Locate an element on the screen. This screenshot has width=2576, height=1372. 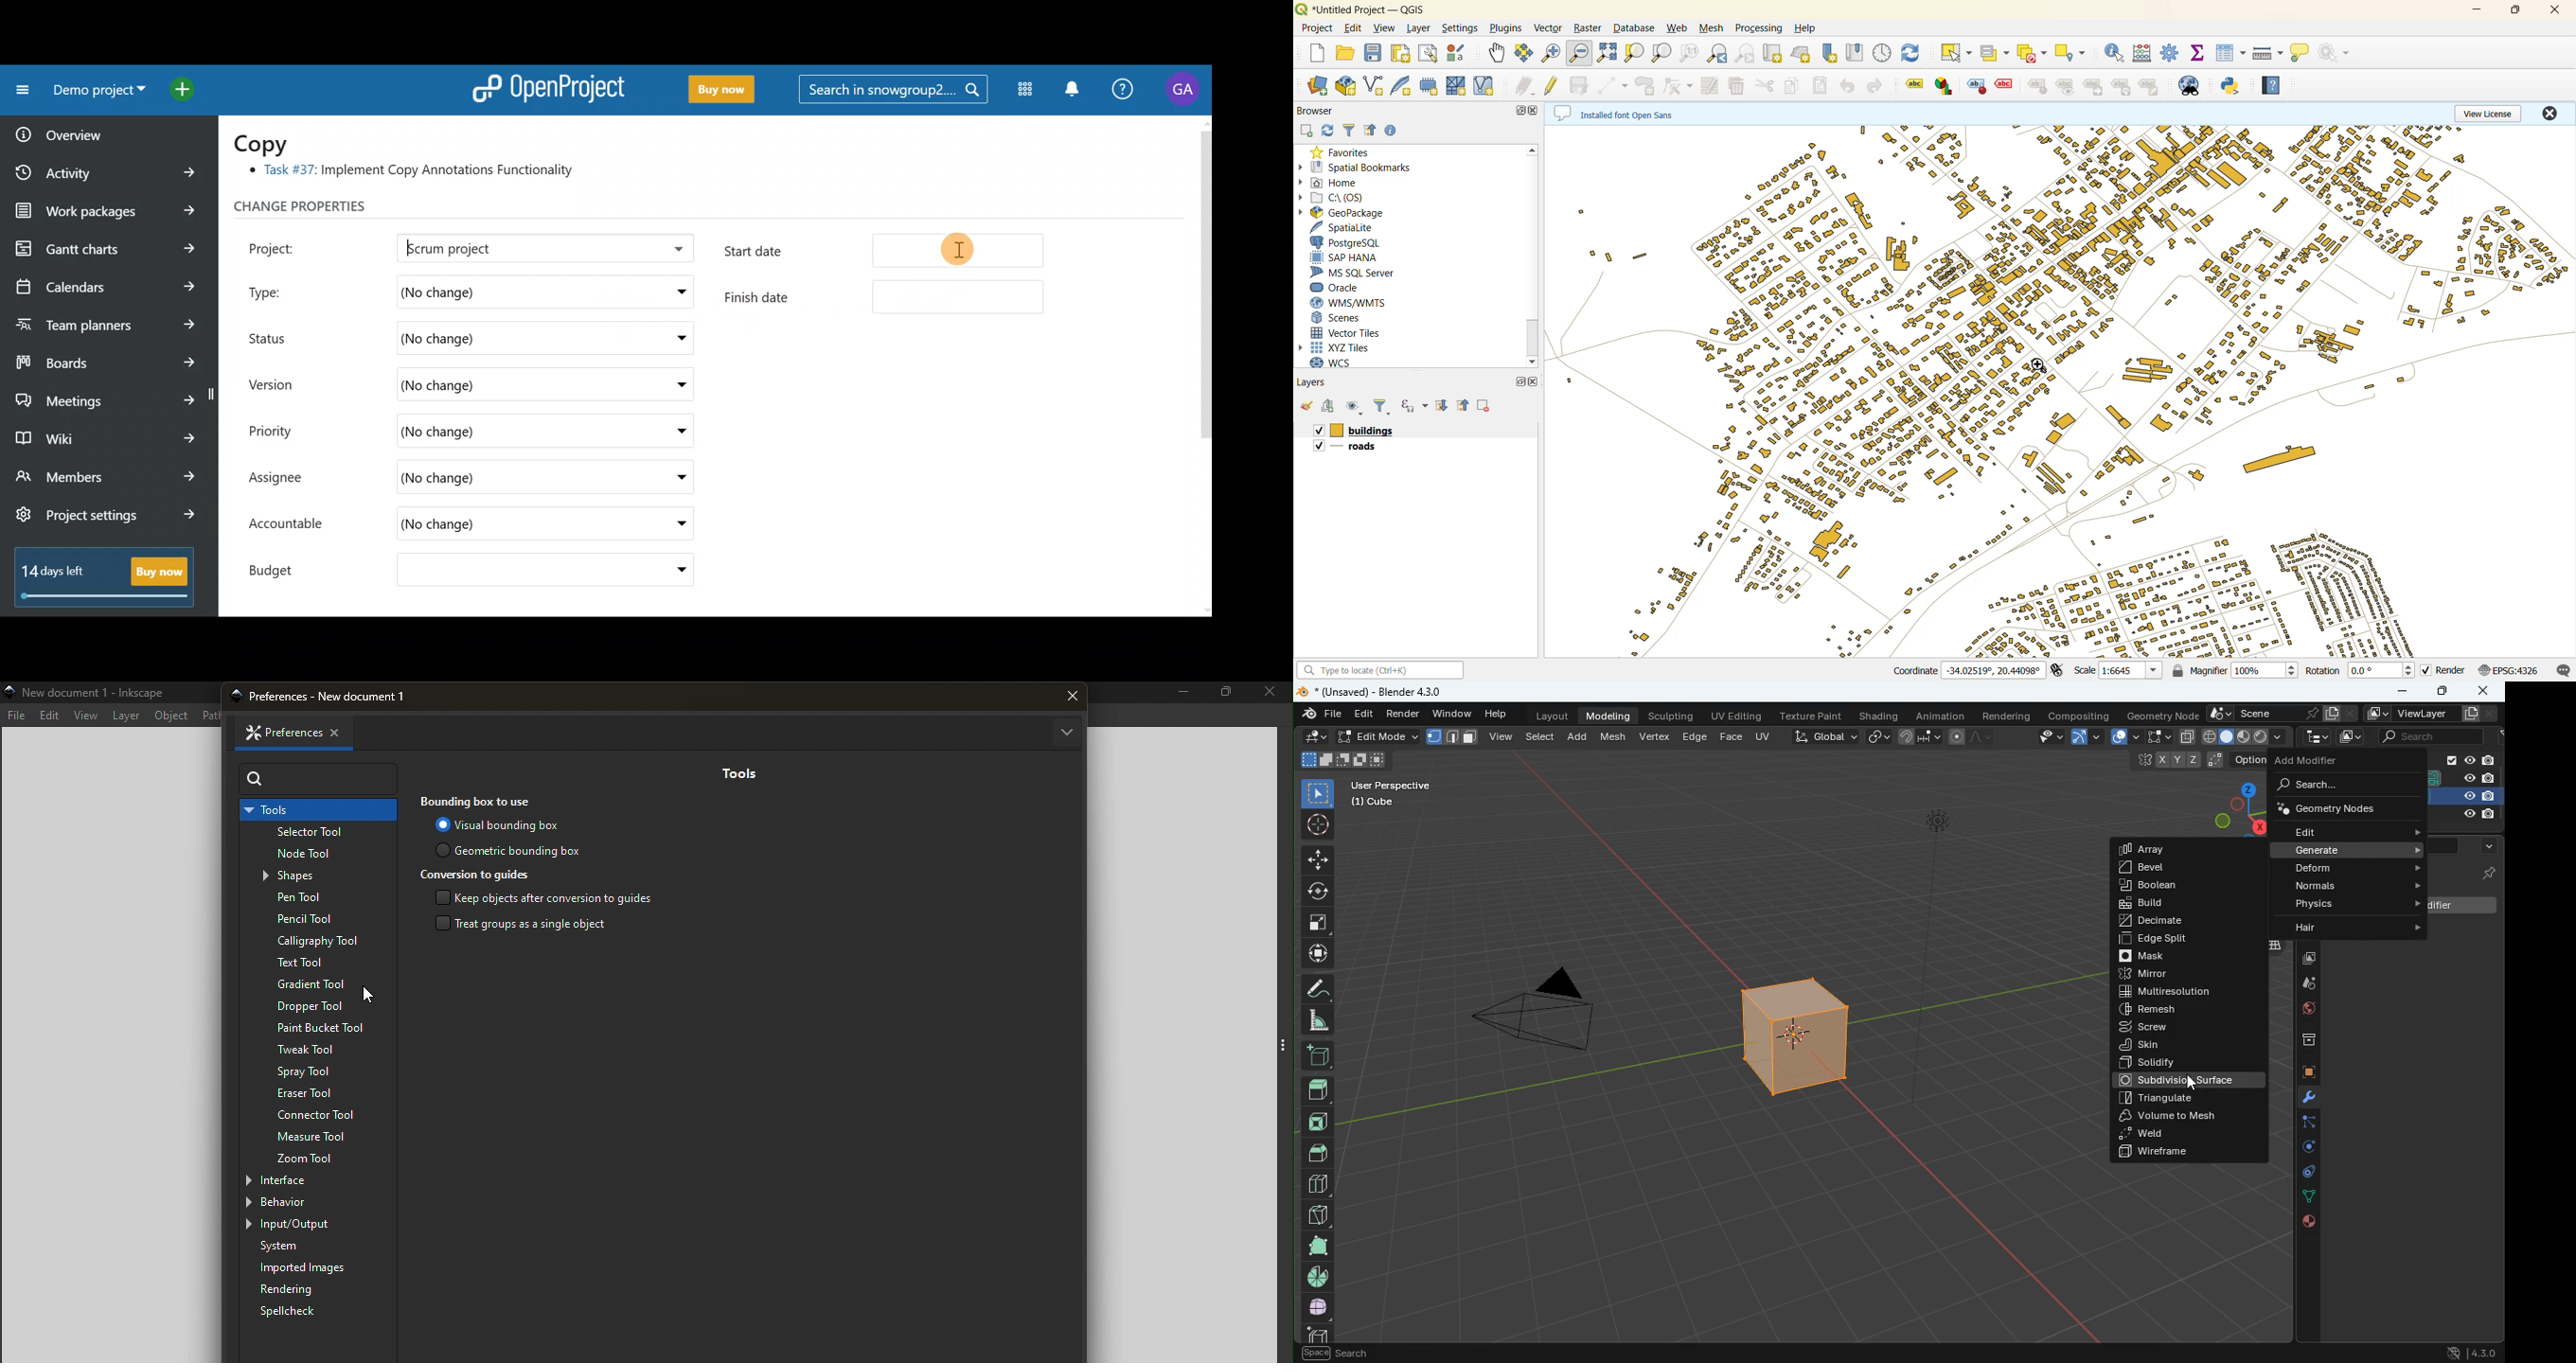
layers is located at coordinates (2060, 390).